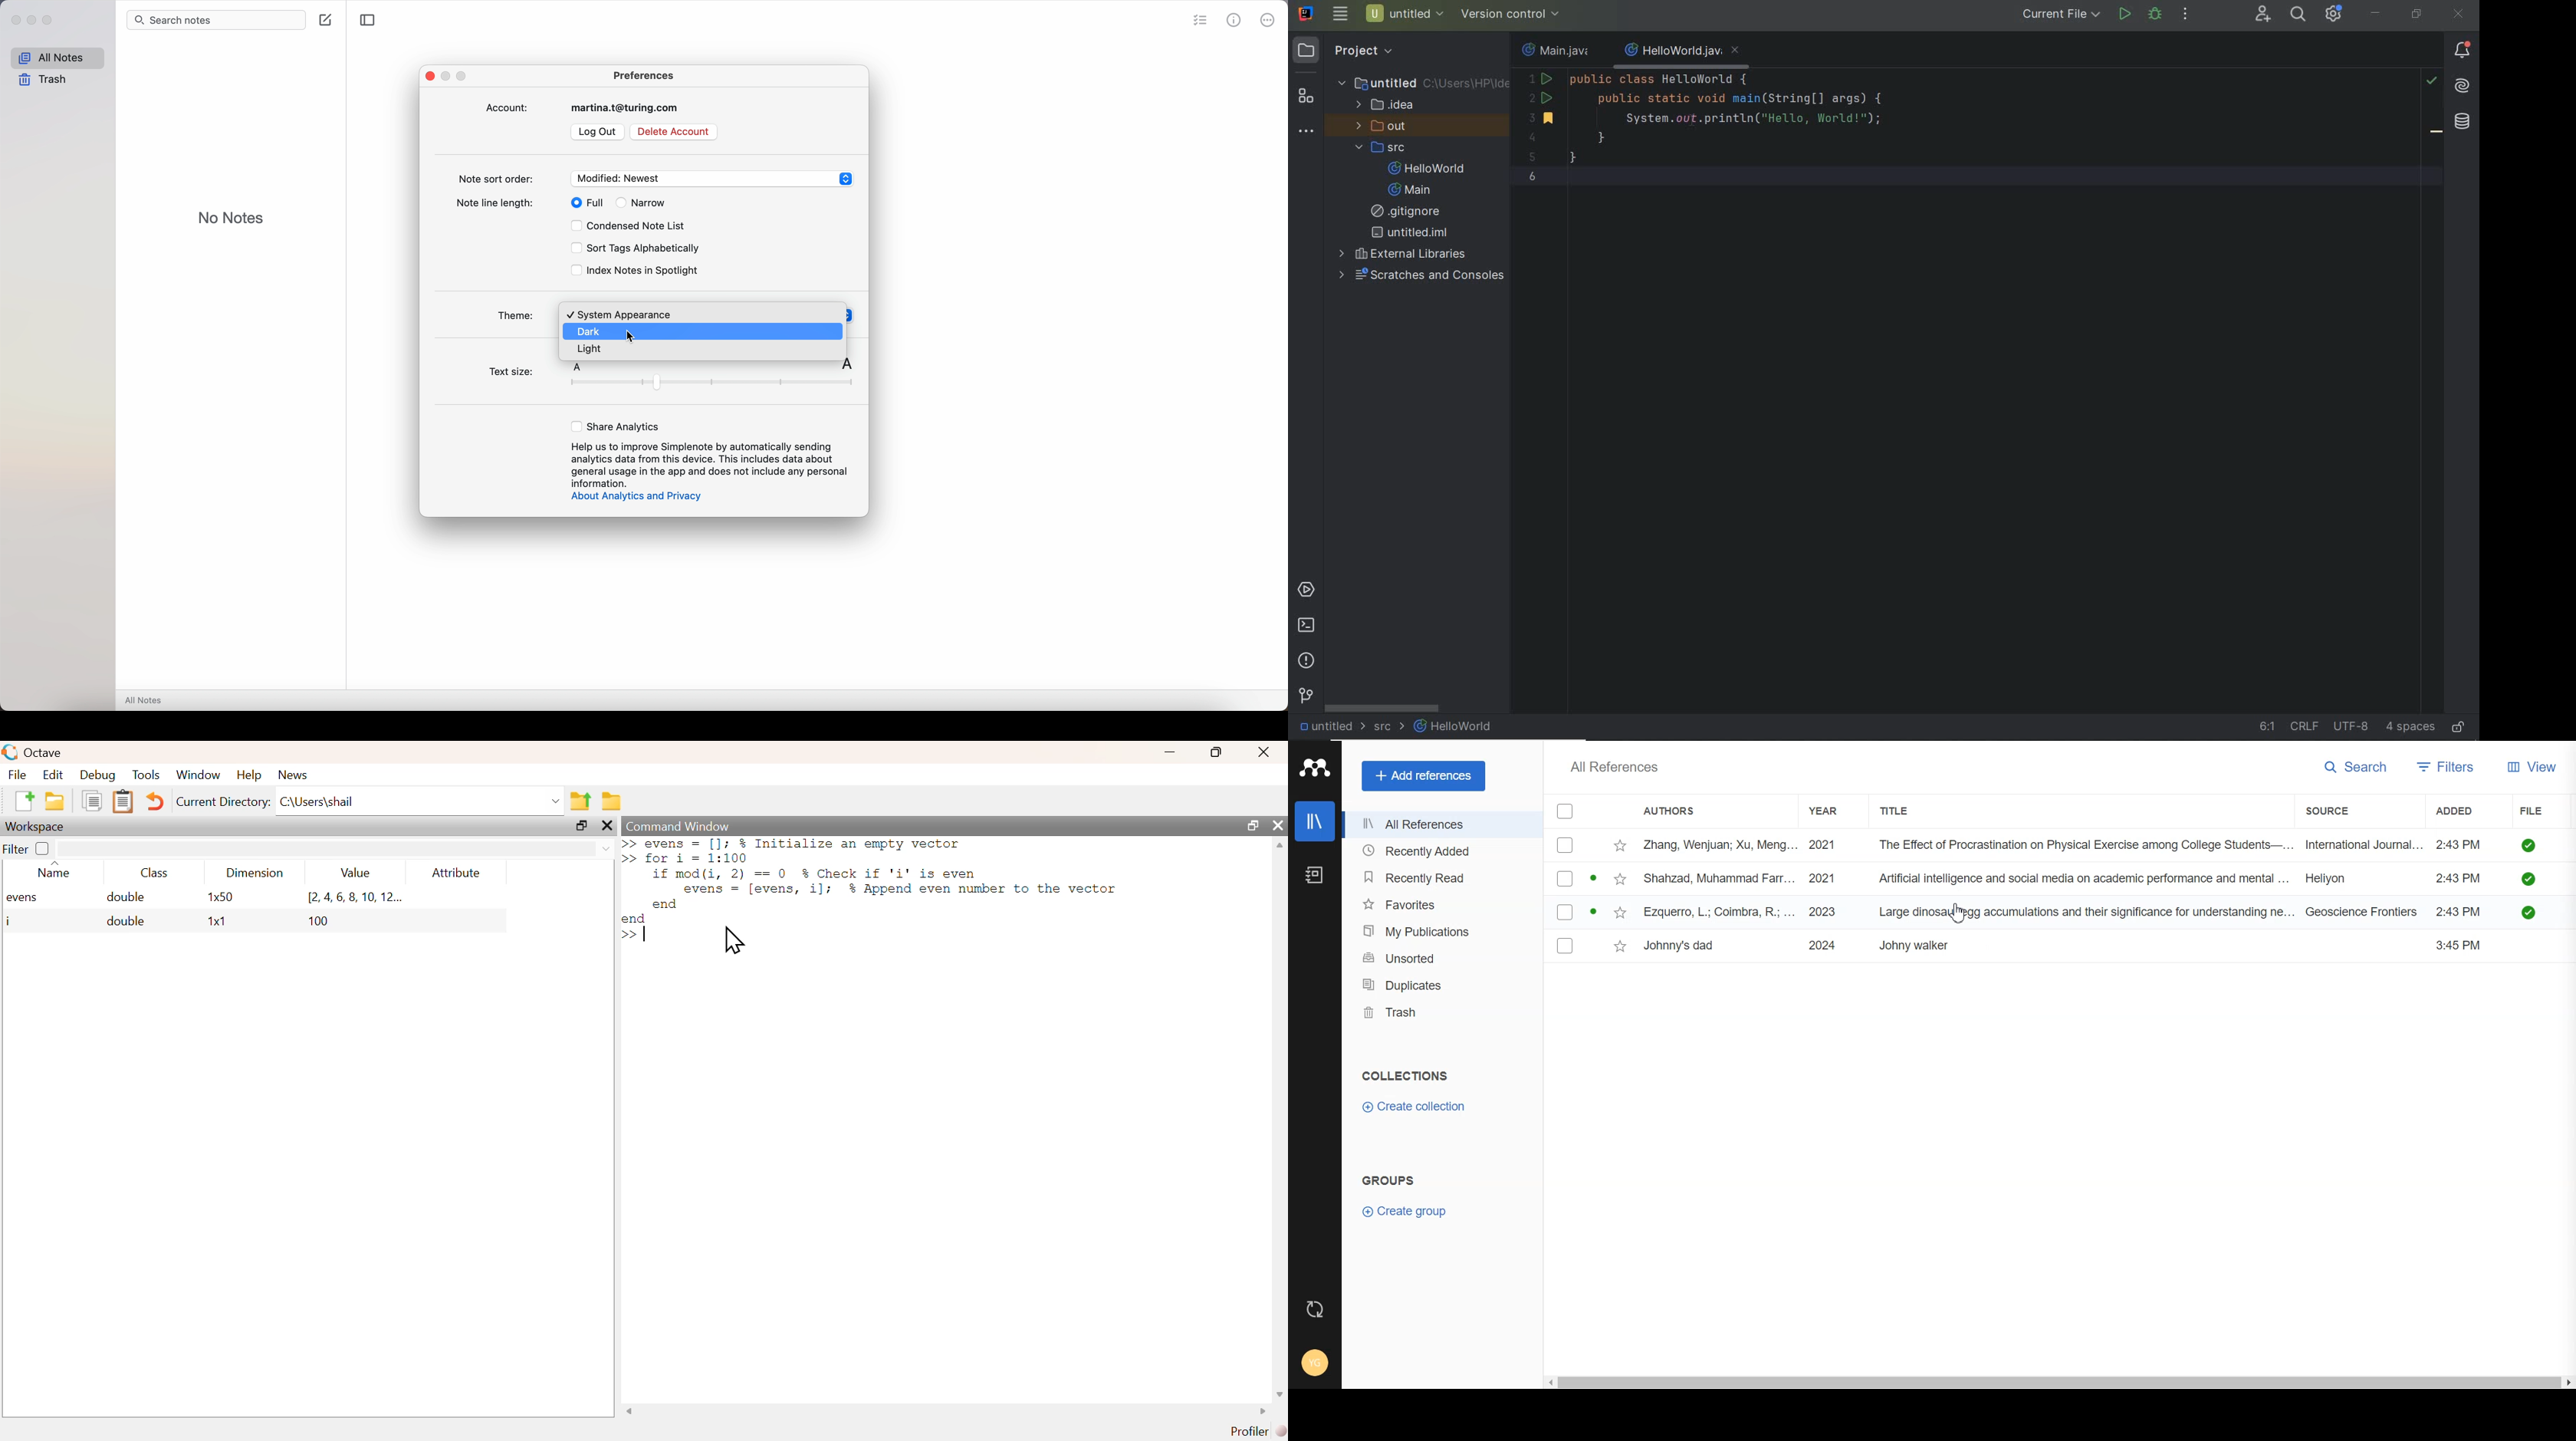  Describe the element at coordinates (1436, 1010) in the screenshot. I see `Trash` at that location.